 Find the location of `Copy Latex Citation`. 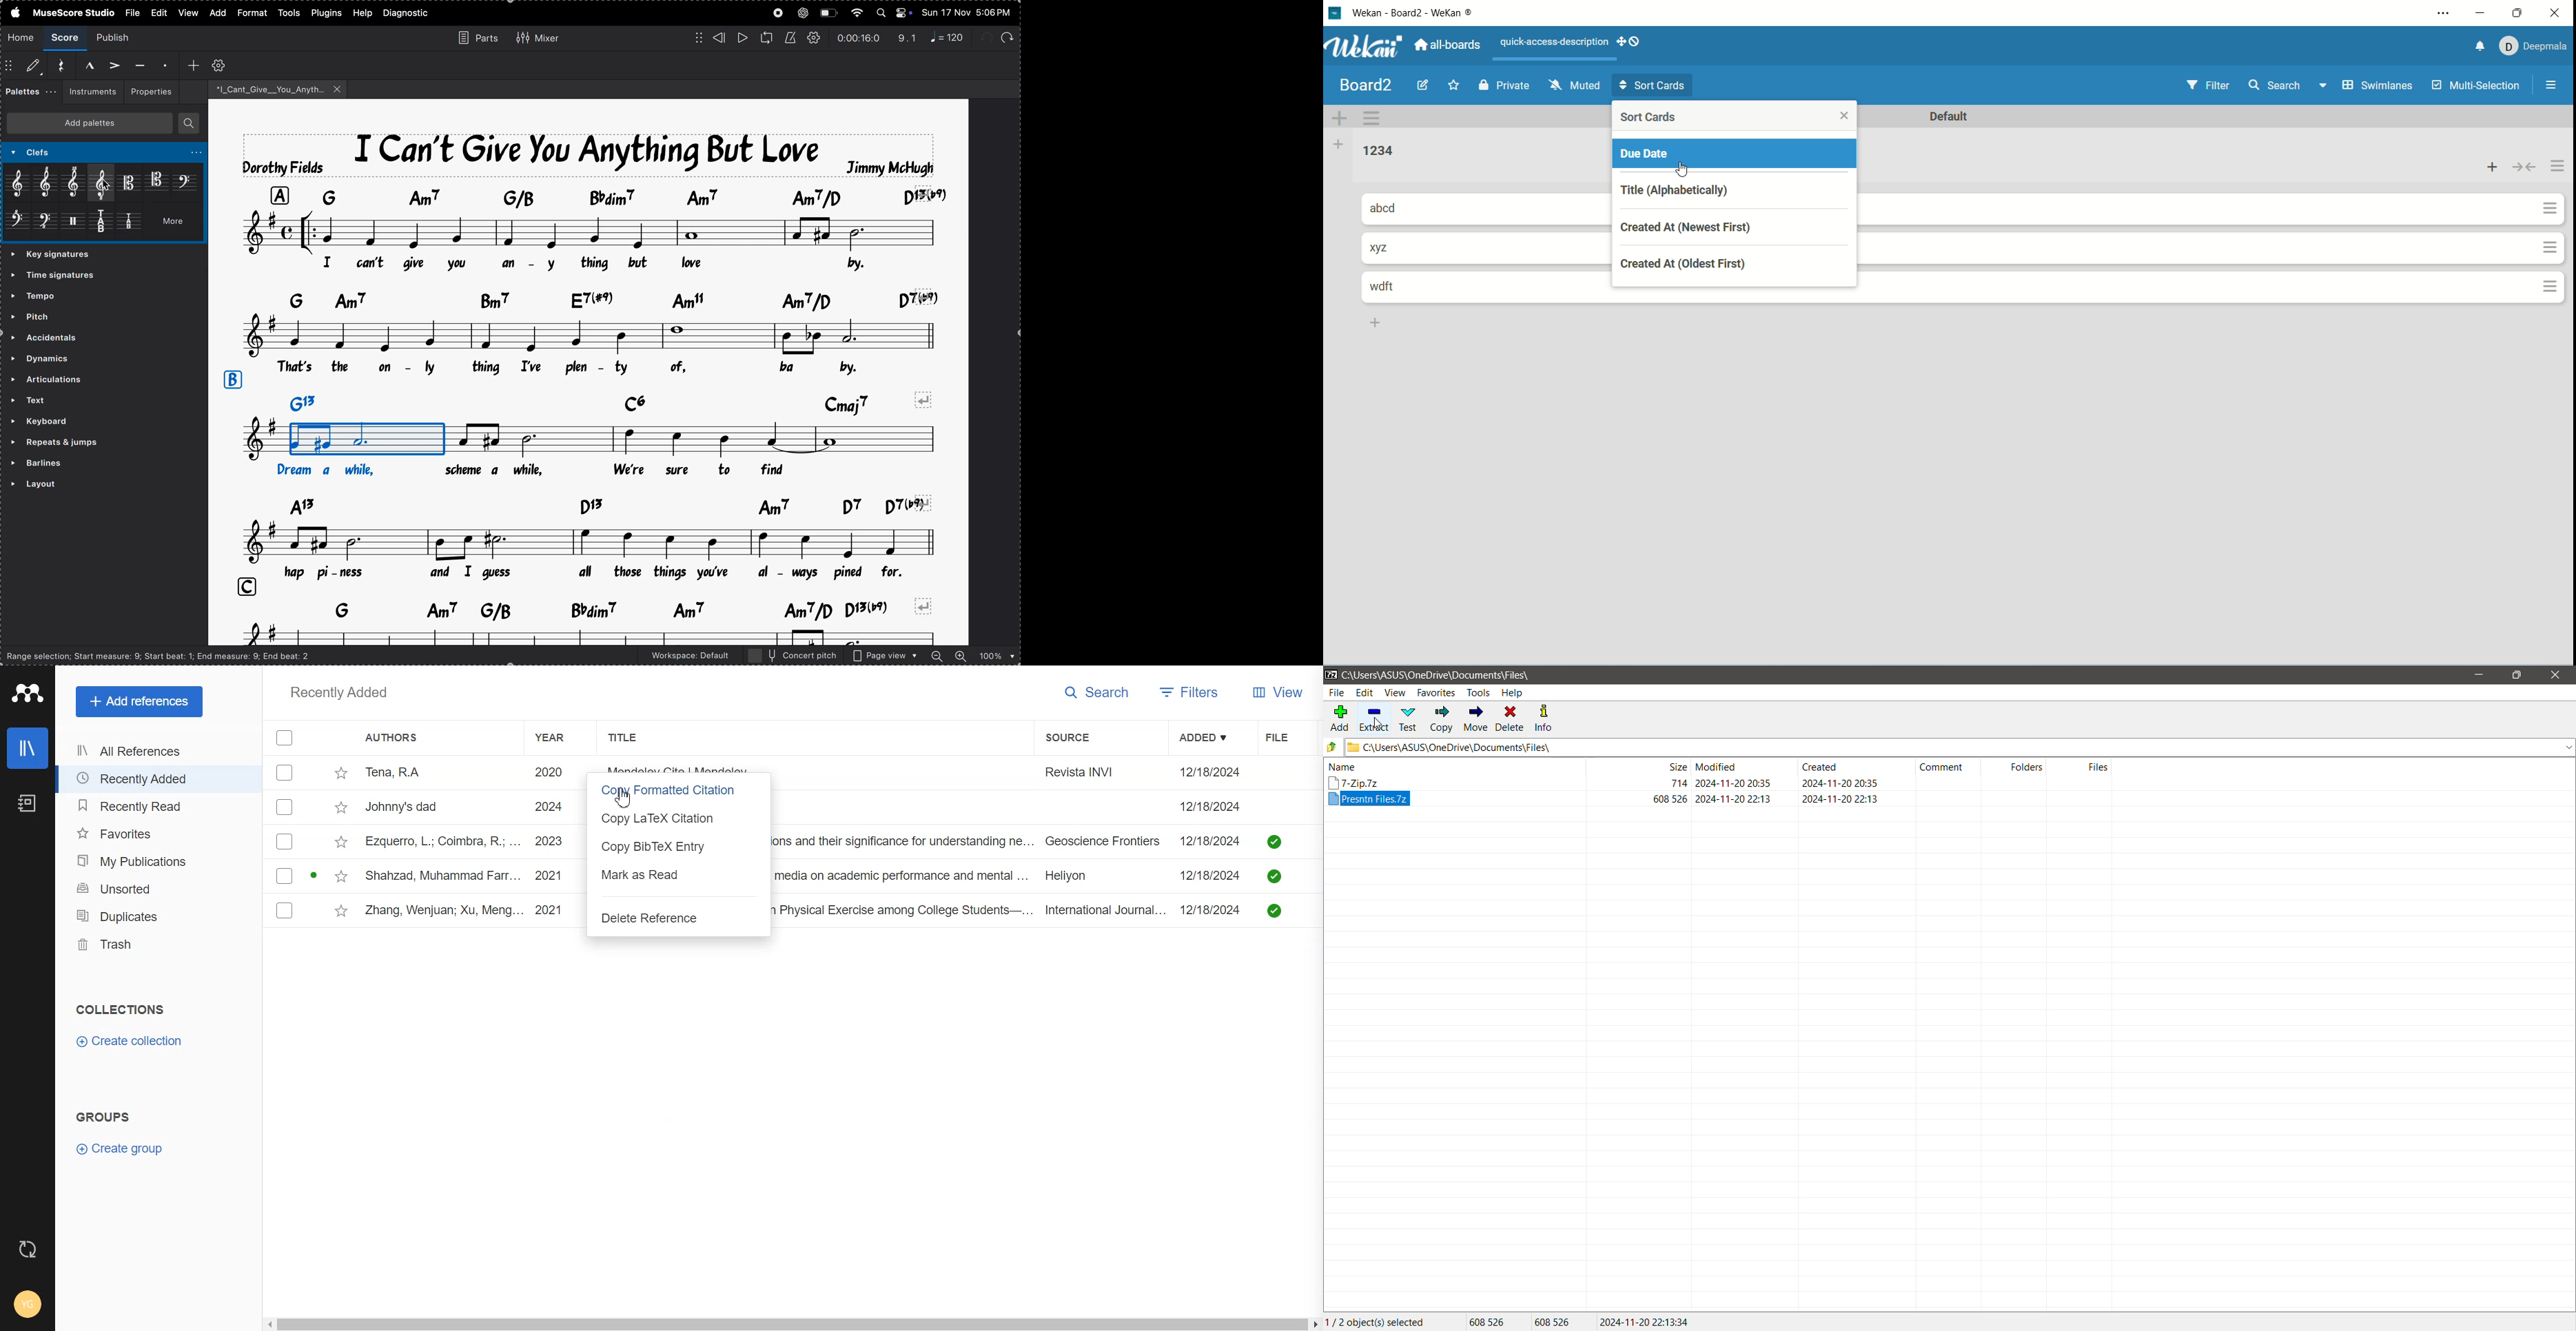

Copy Latex Citation is located at coordinates (675, 818).